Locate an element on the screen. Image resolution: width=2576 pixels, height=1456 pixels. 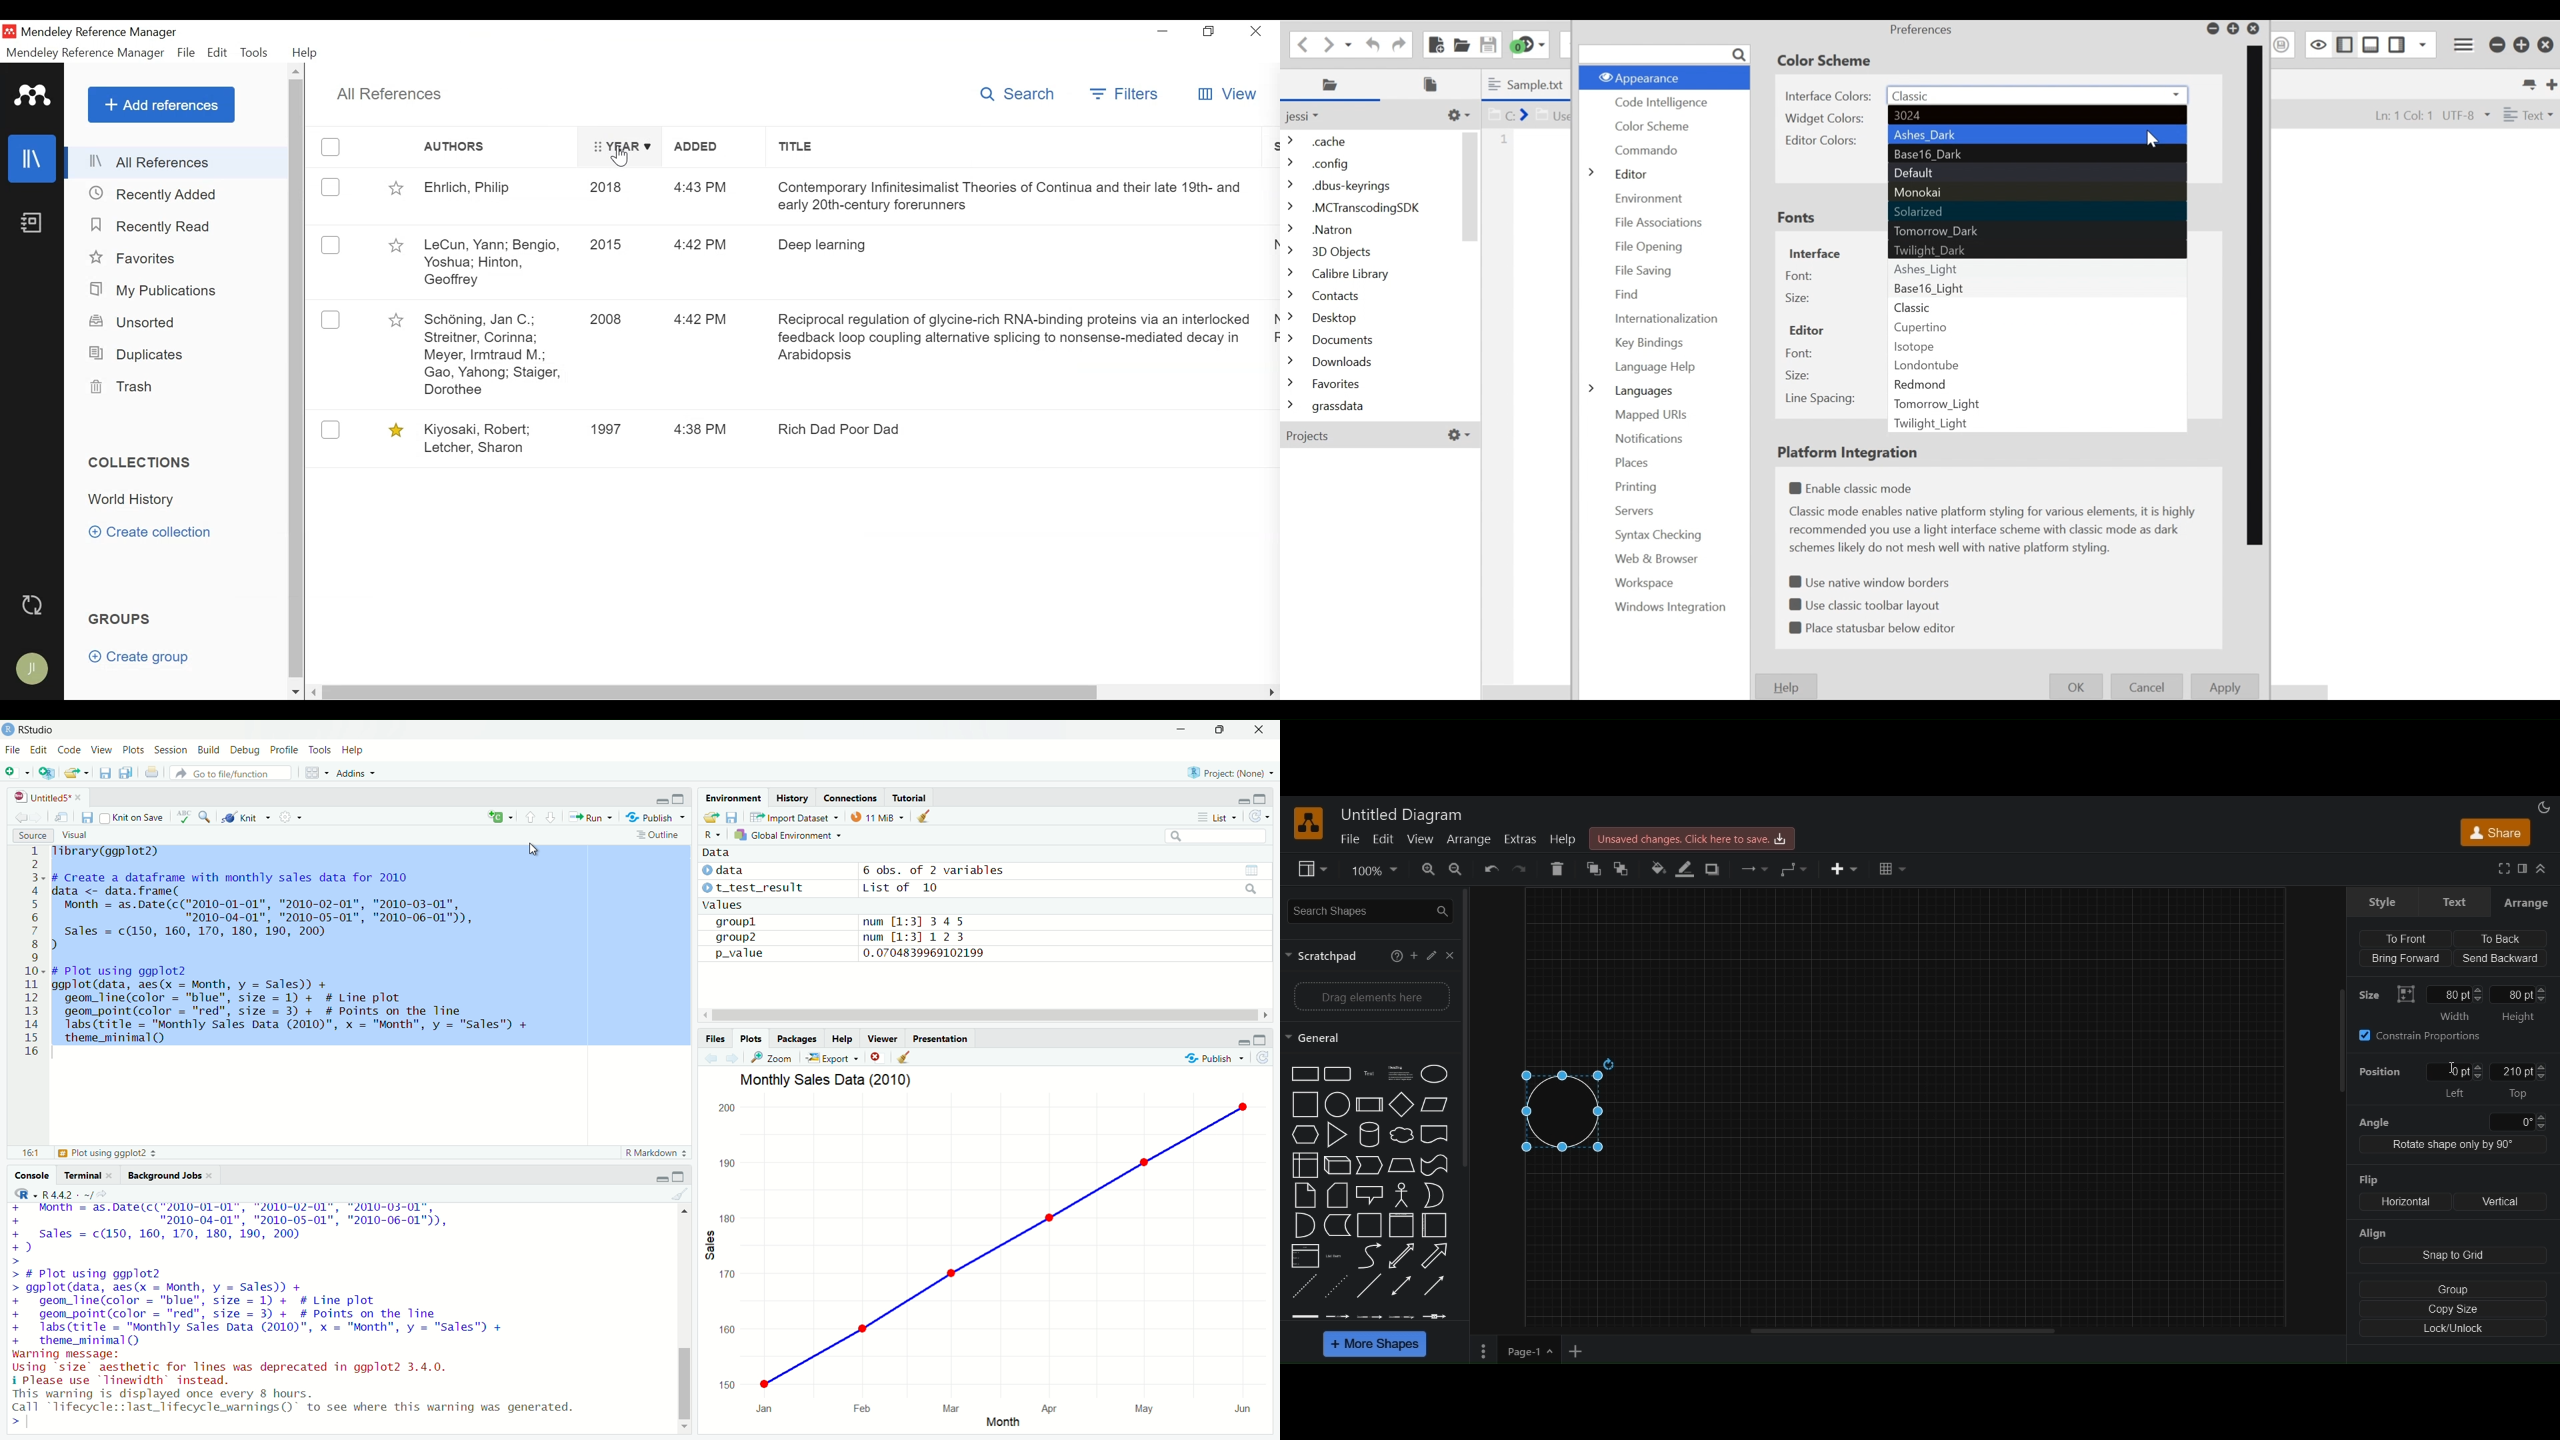
les Plots is located at coordinates (750, 1038).